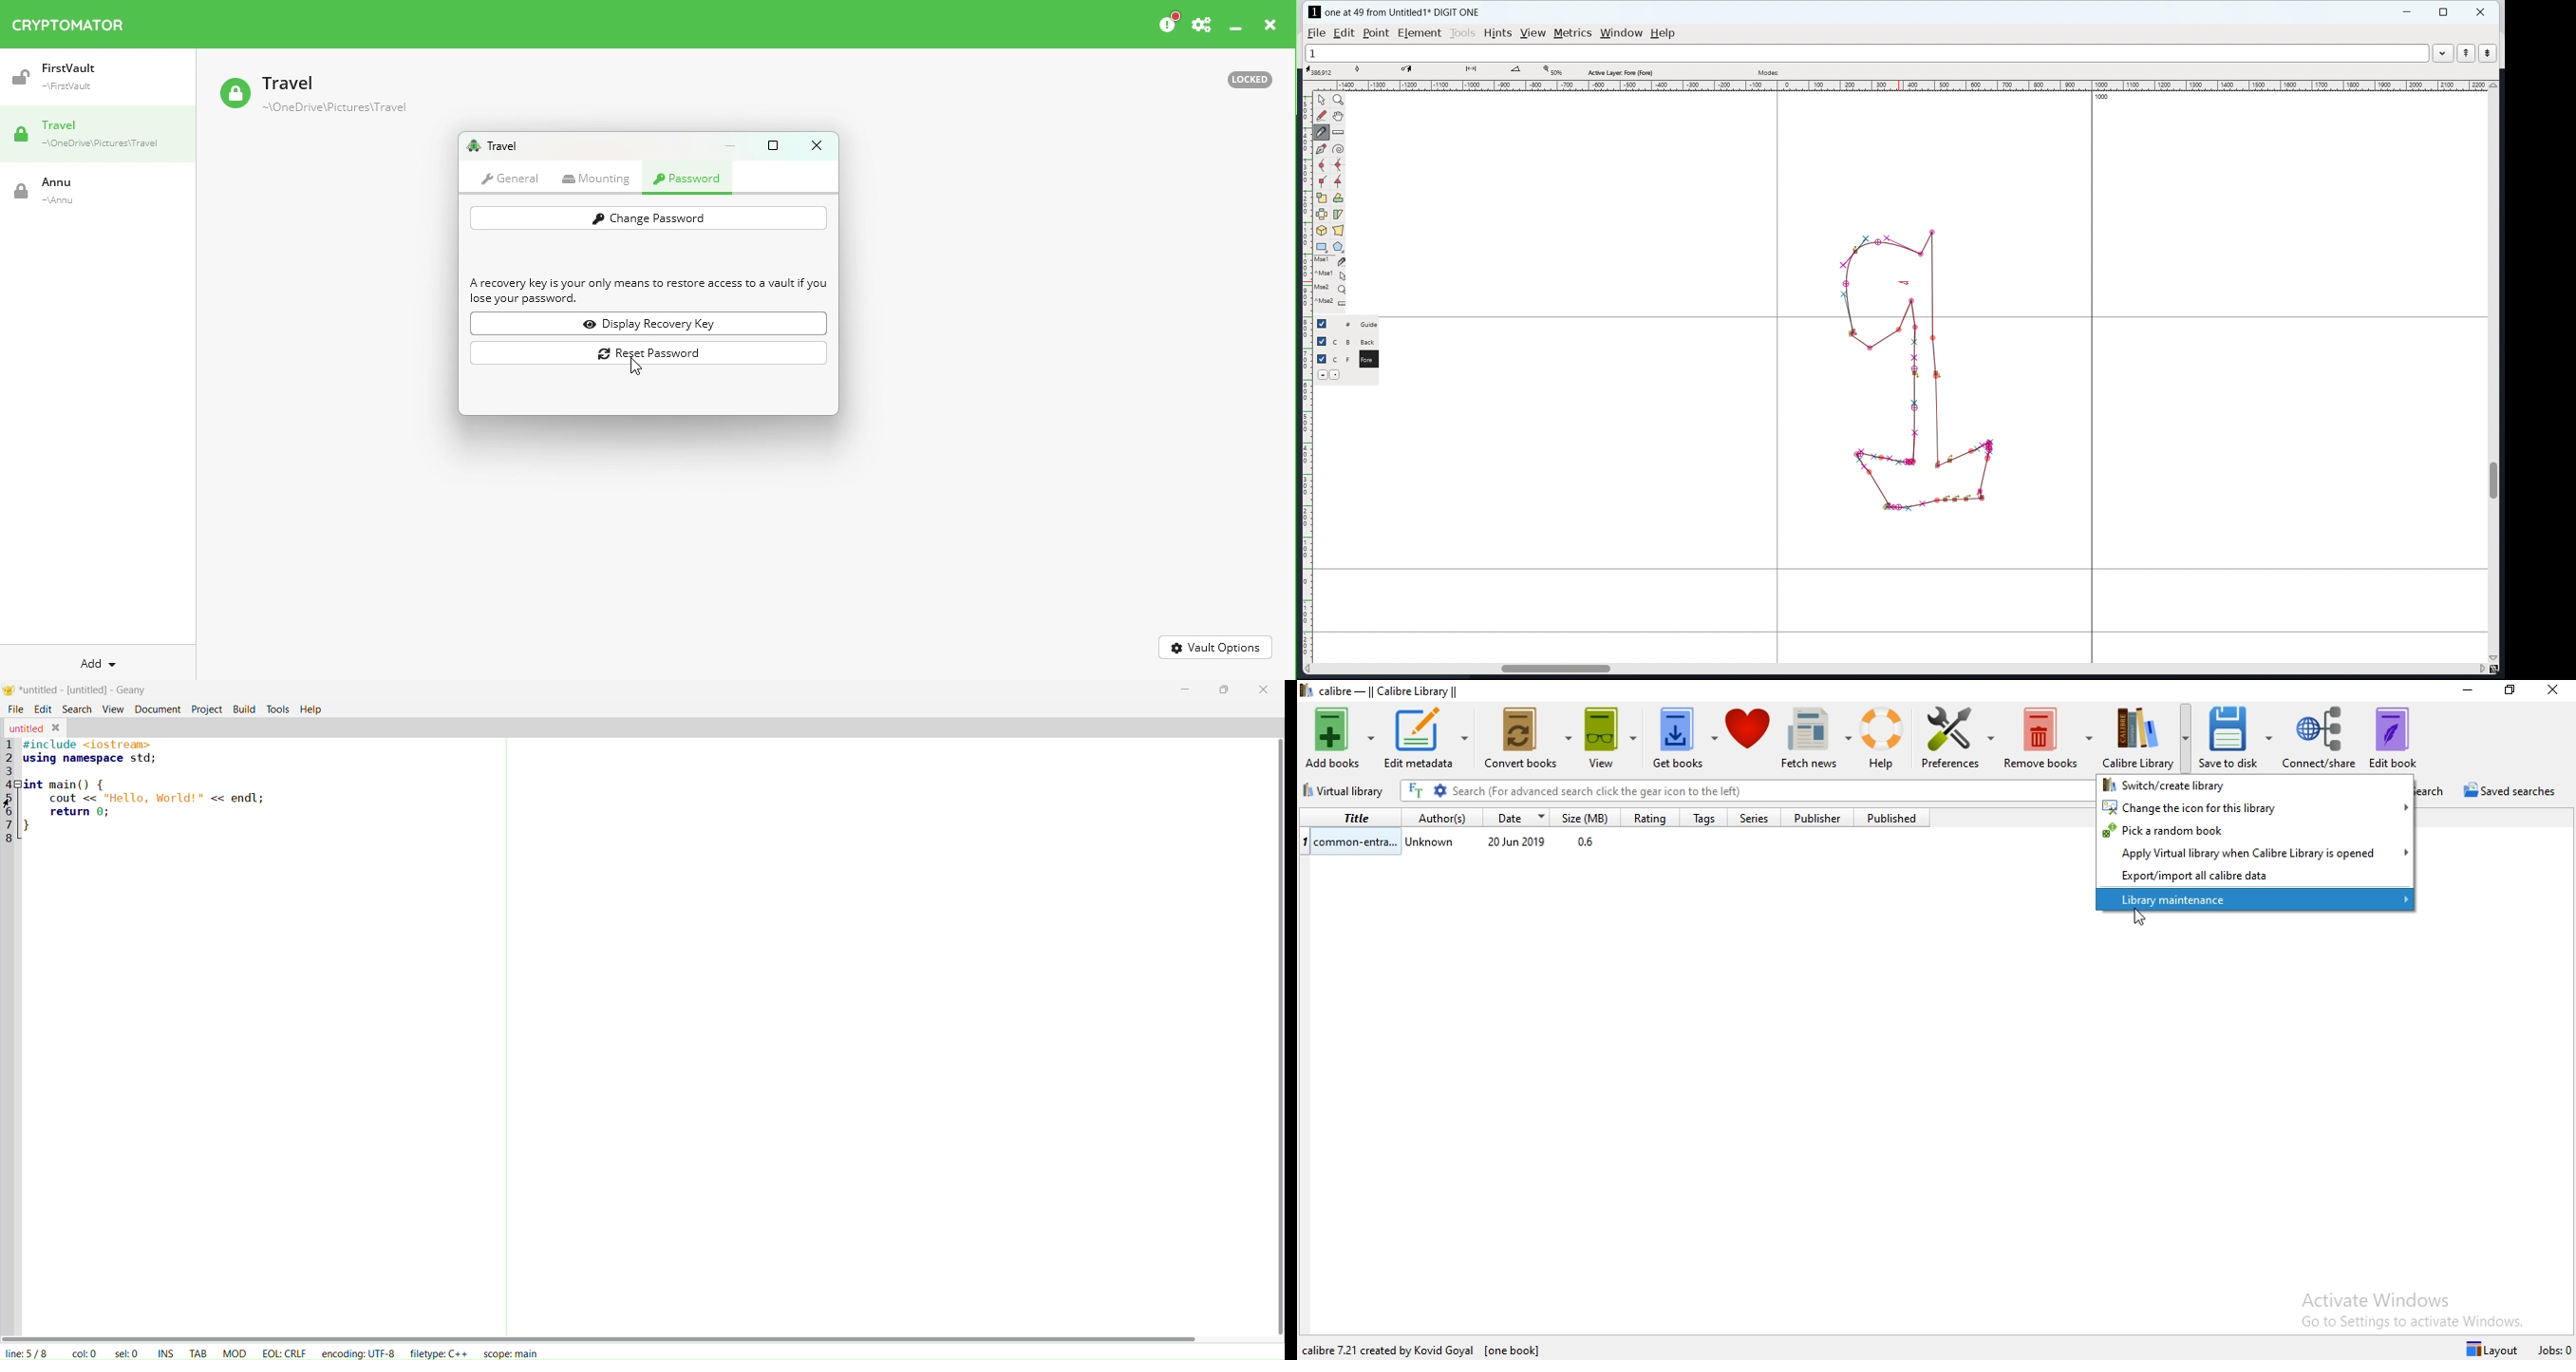 The height and width of the screenshot is (1372, 2576). What do you see at coordinates (2253, 784) in the screenshot?
I see `switch/create library` at bounding box center [2253, 784].